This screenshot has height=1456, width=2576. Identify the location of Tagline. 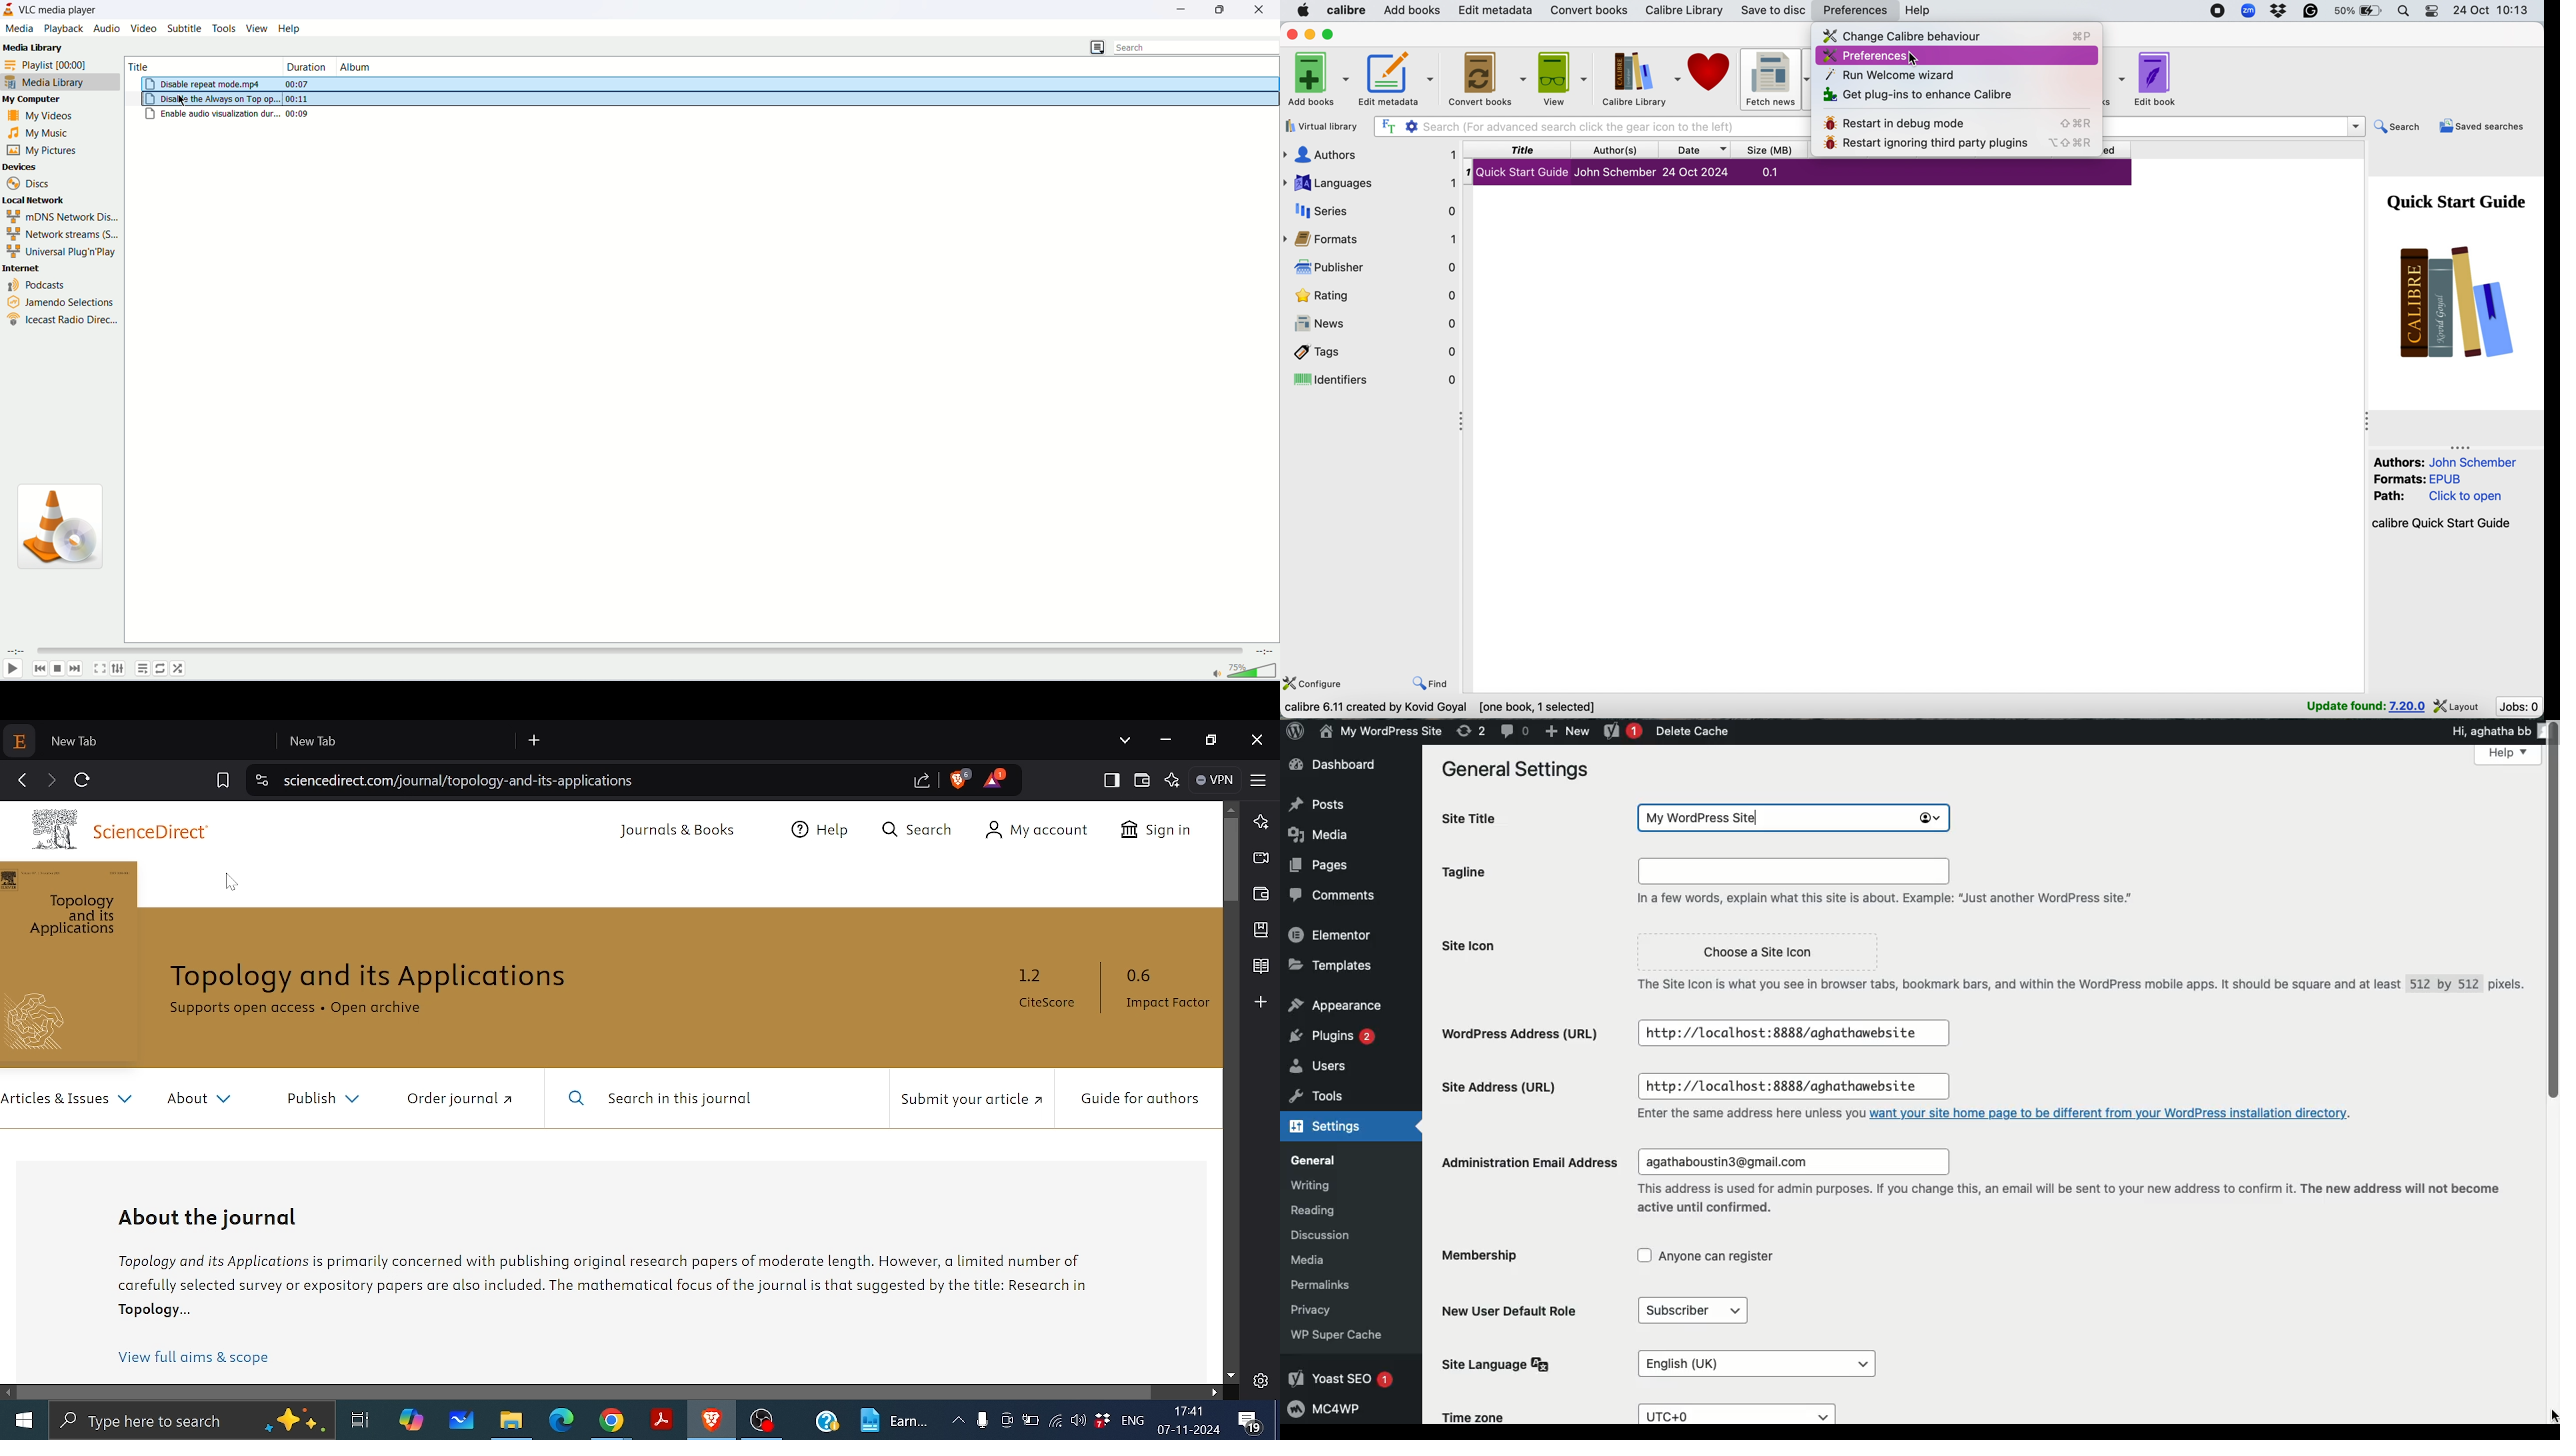
(1477, 882).